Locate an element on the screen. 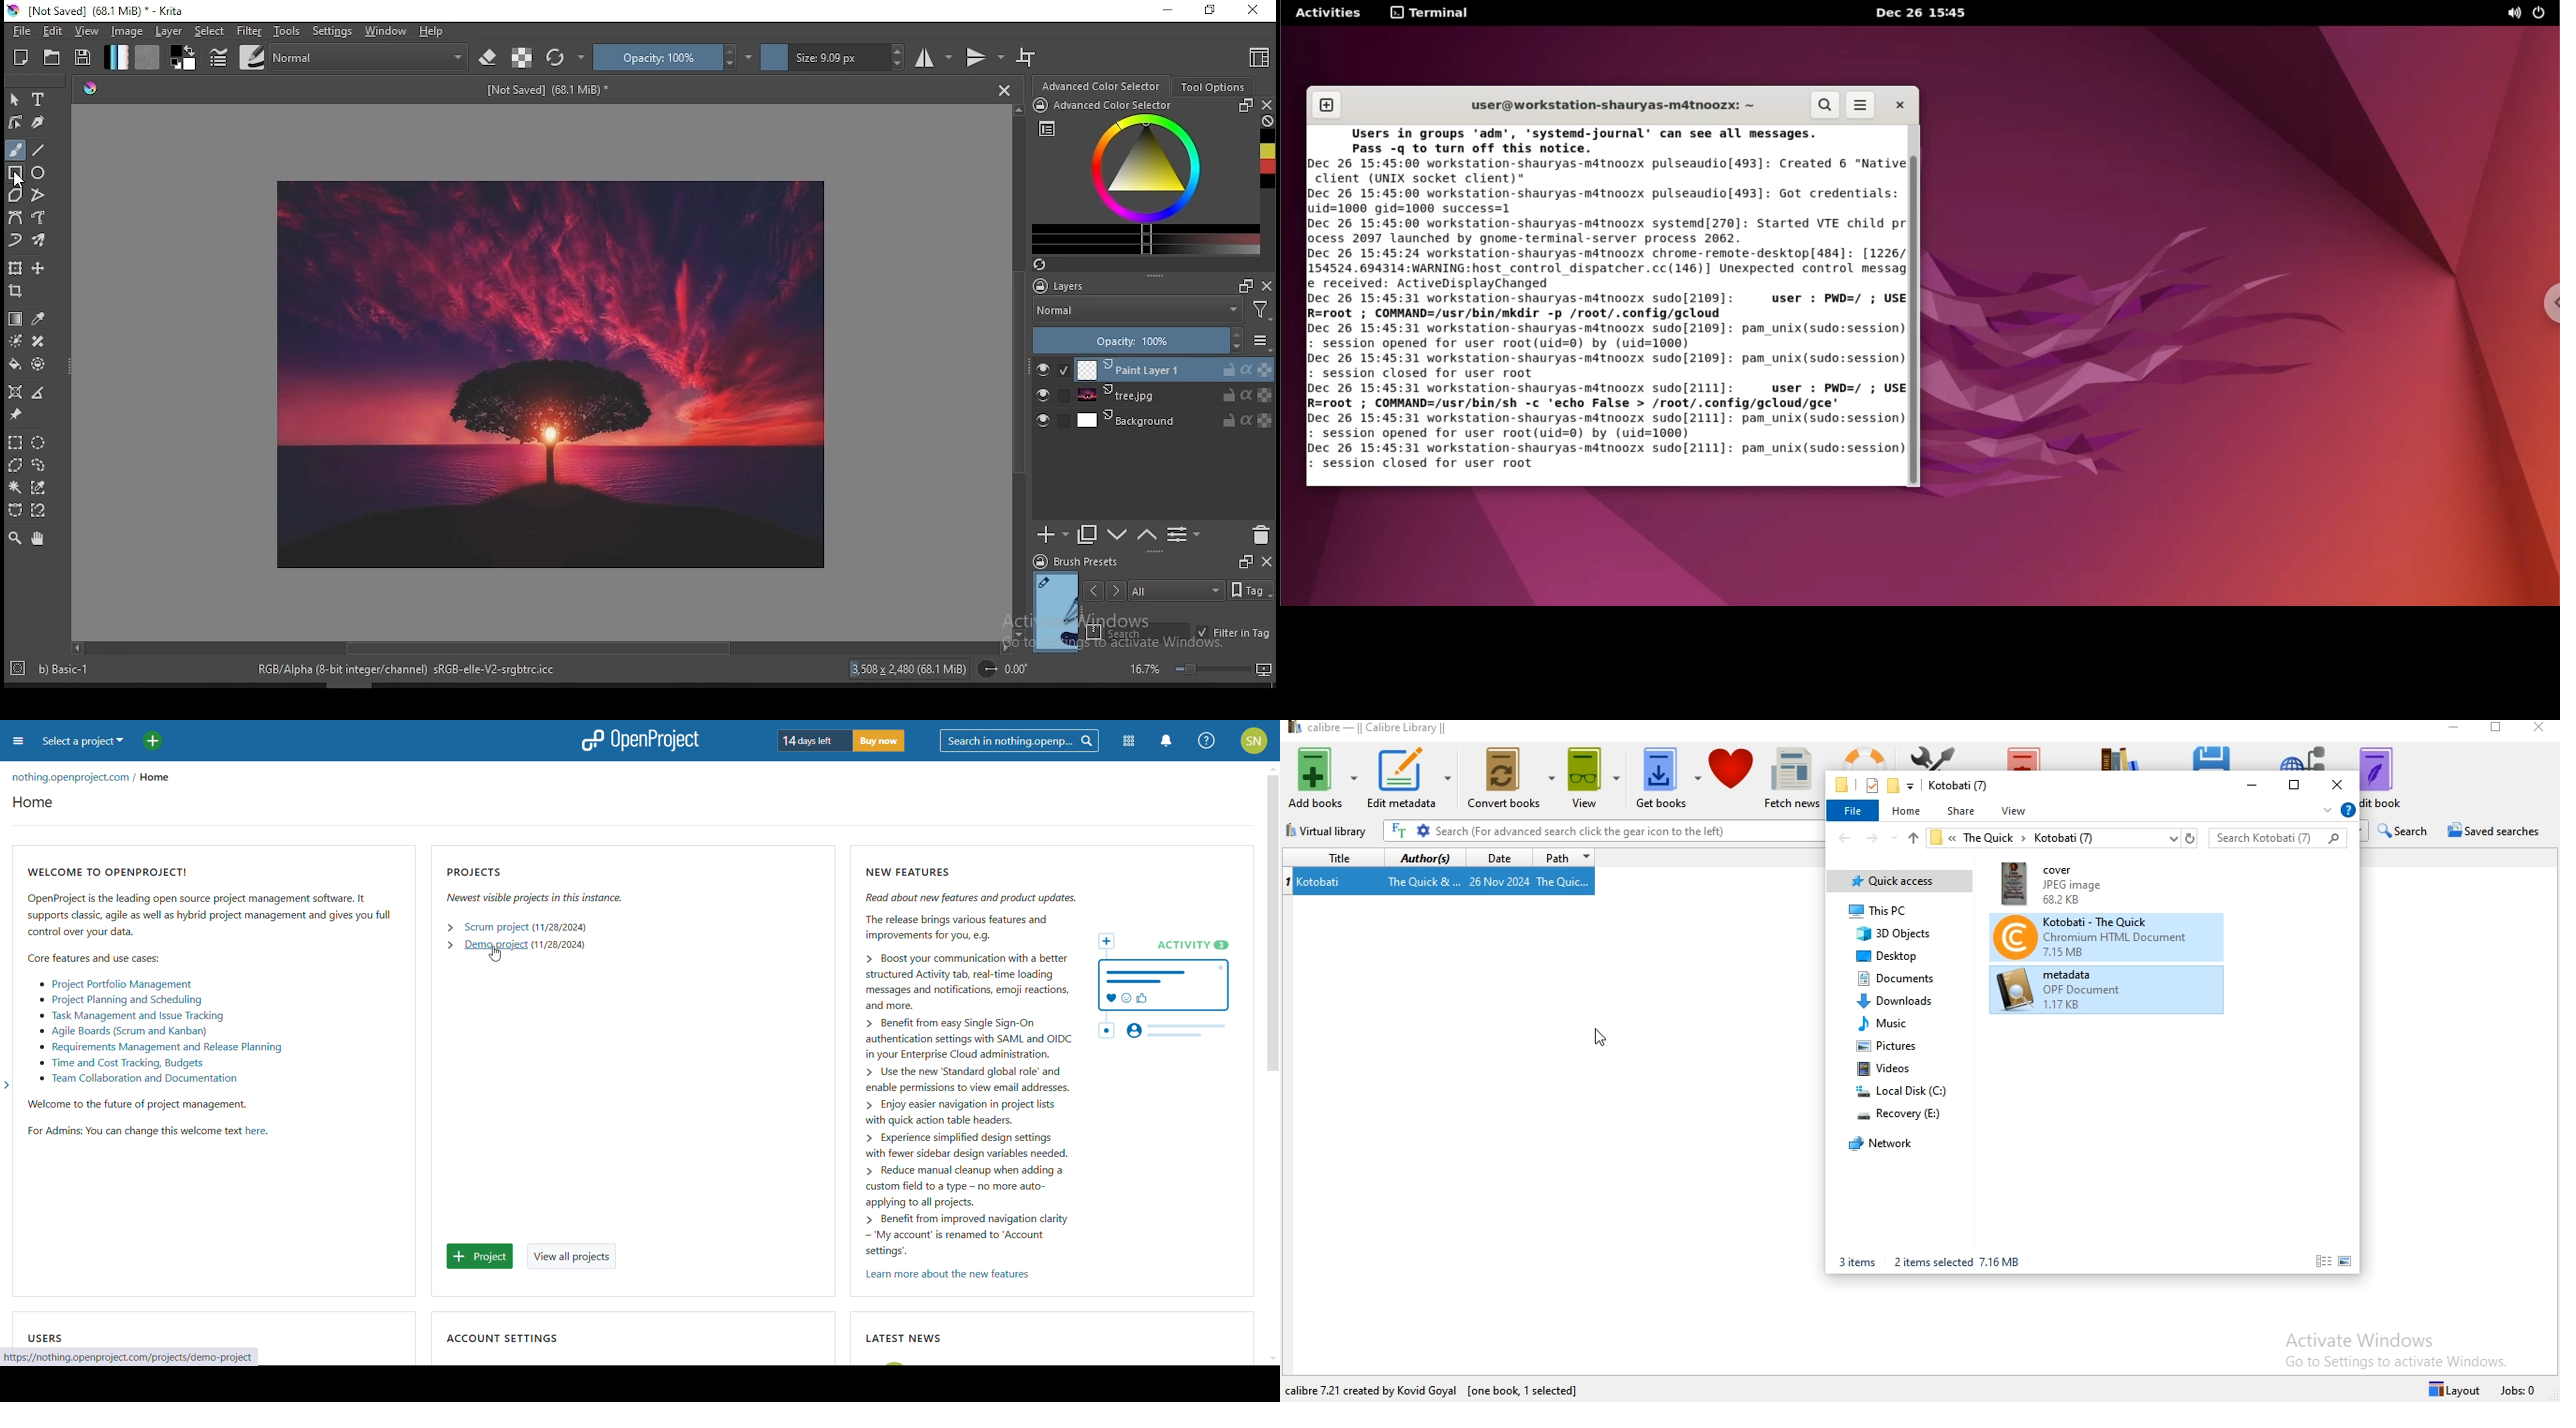 Image resolution: width=2576 pixels, height=1428 pixels. gradient tool is located at coordinates (16, 318).